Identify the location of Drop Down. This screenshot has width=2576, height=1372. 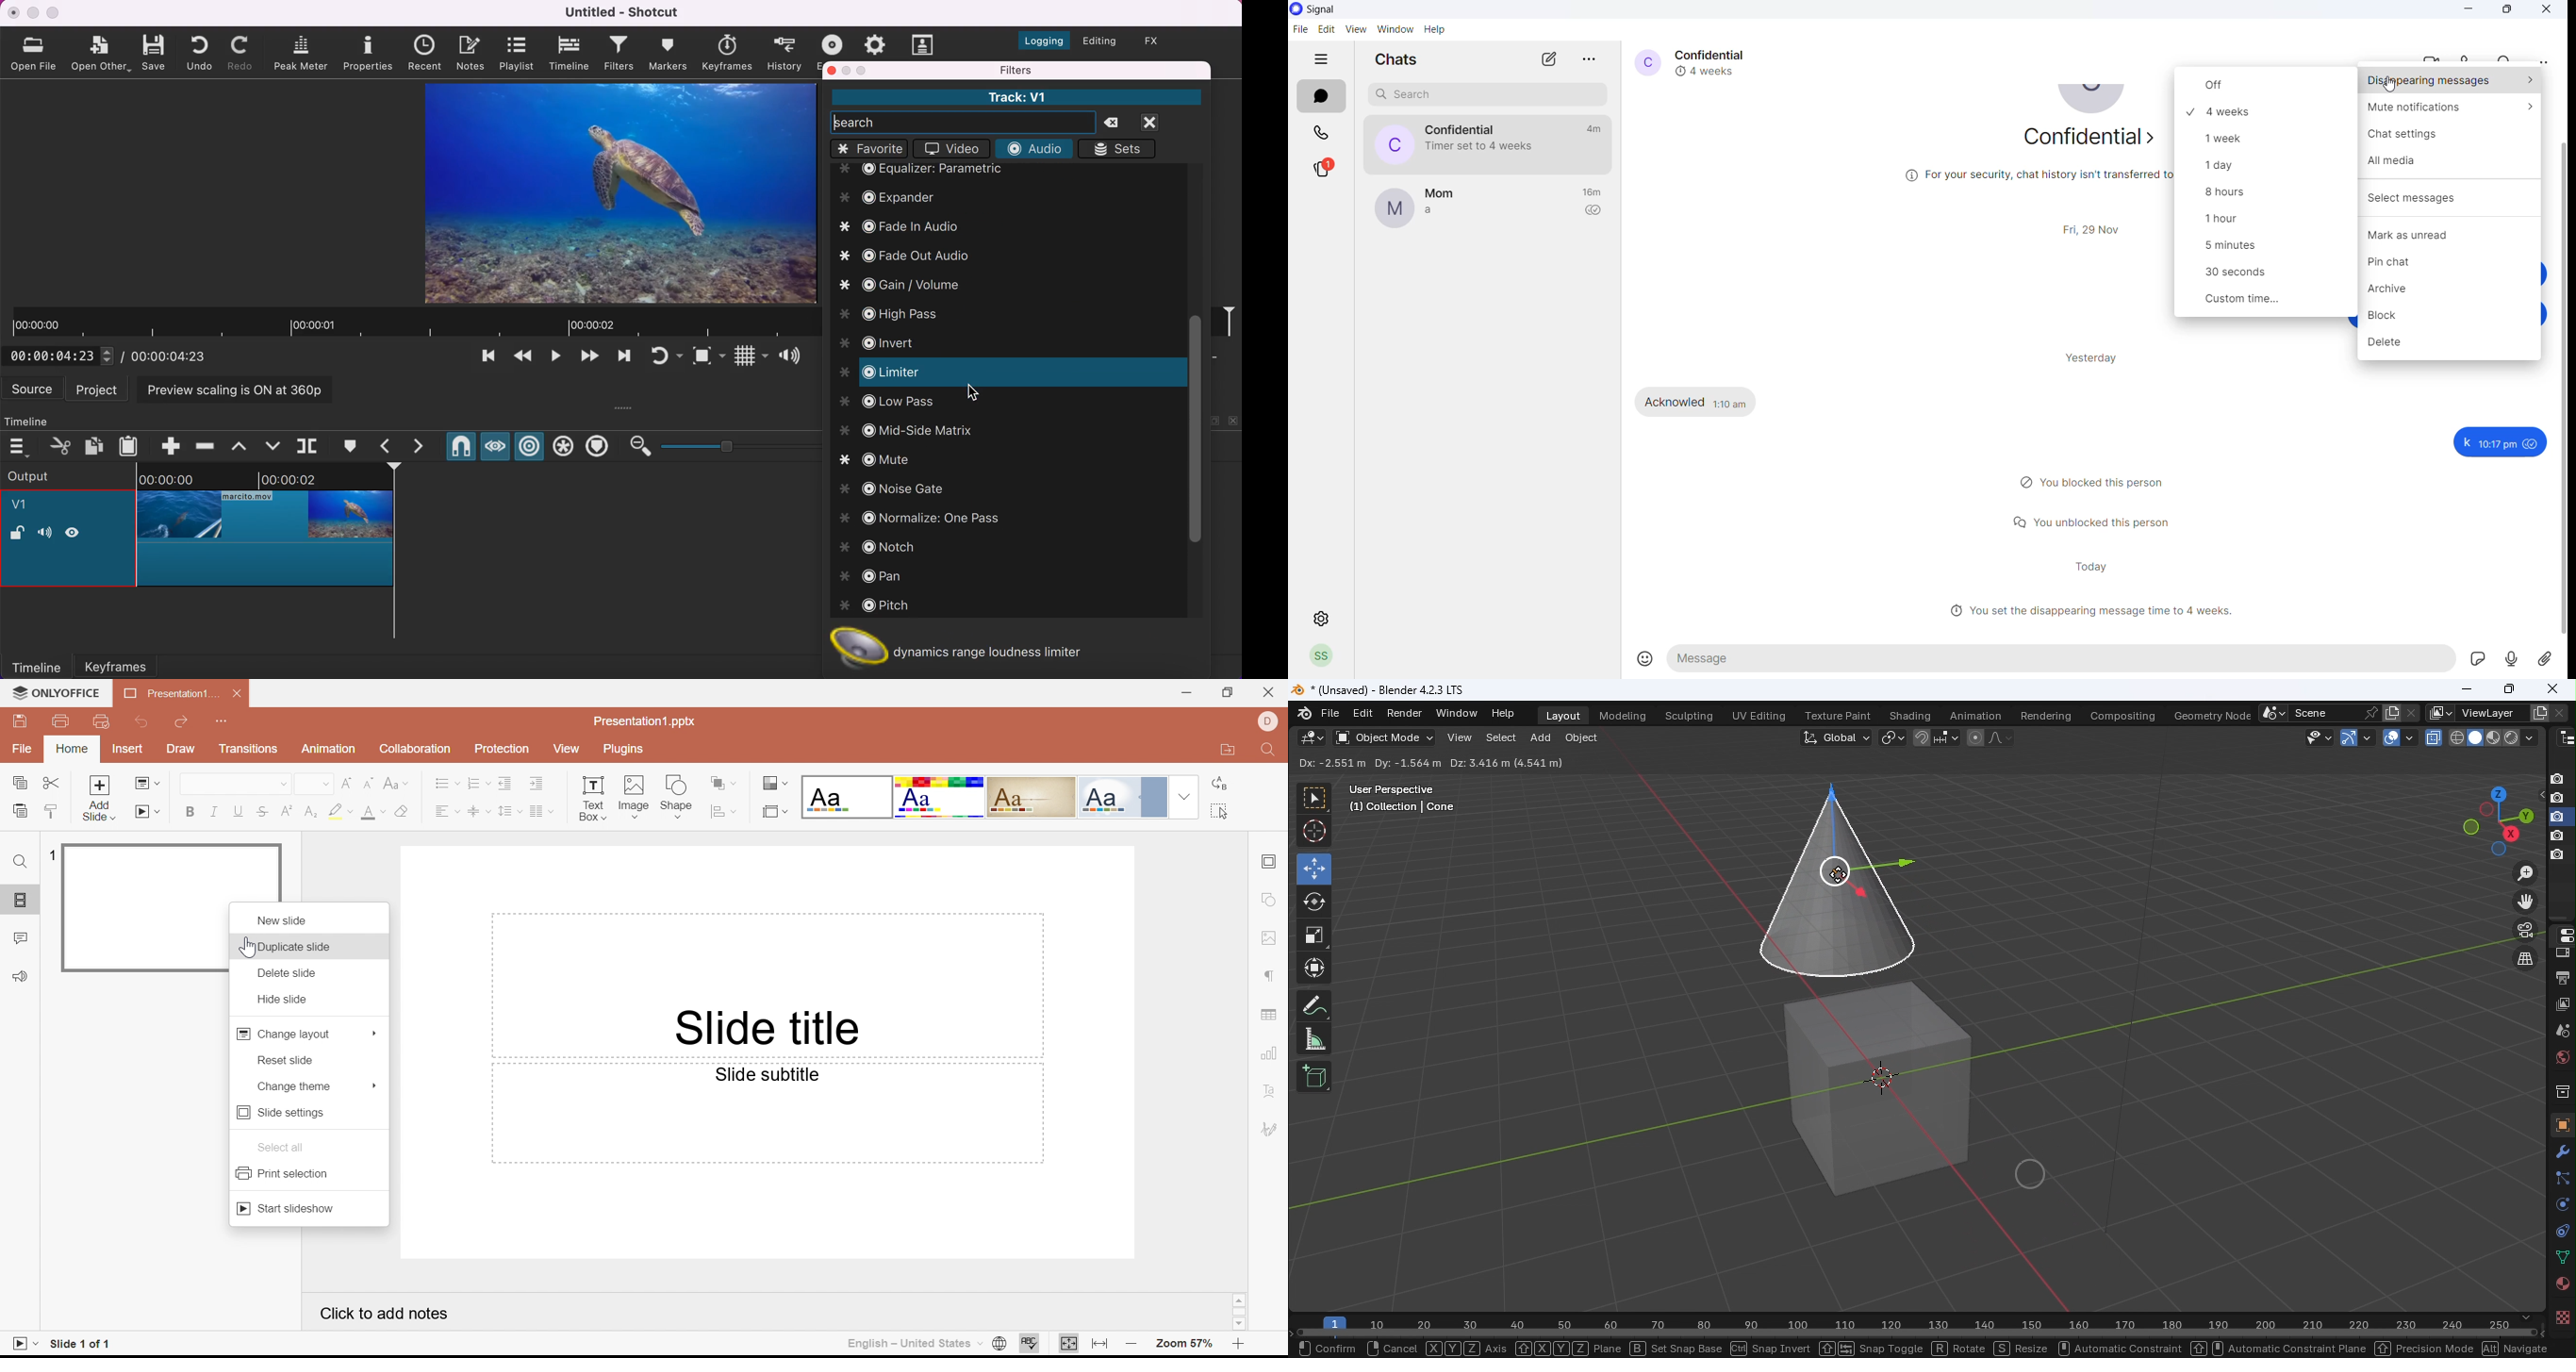
(1183, 796).